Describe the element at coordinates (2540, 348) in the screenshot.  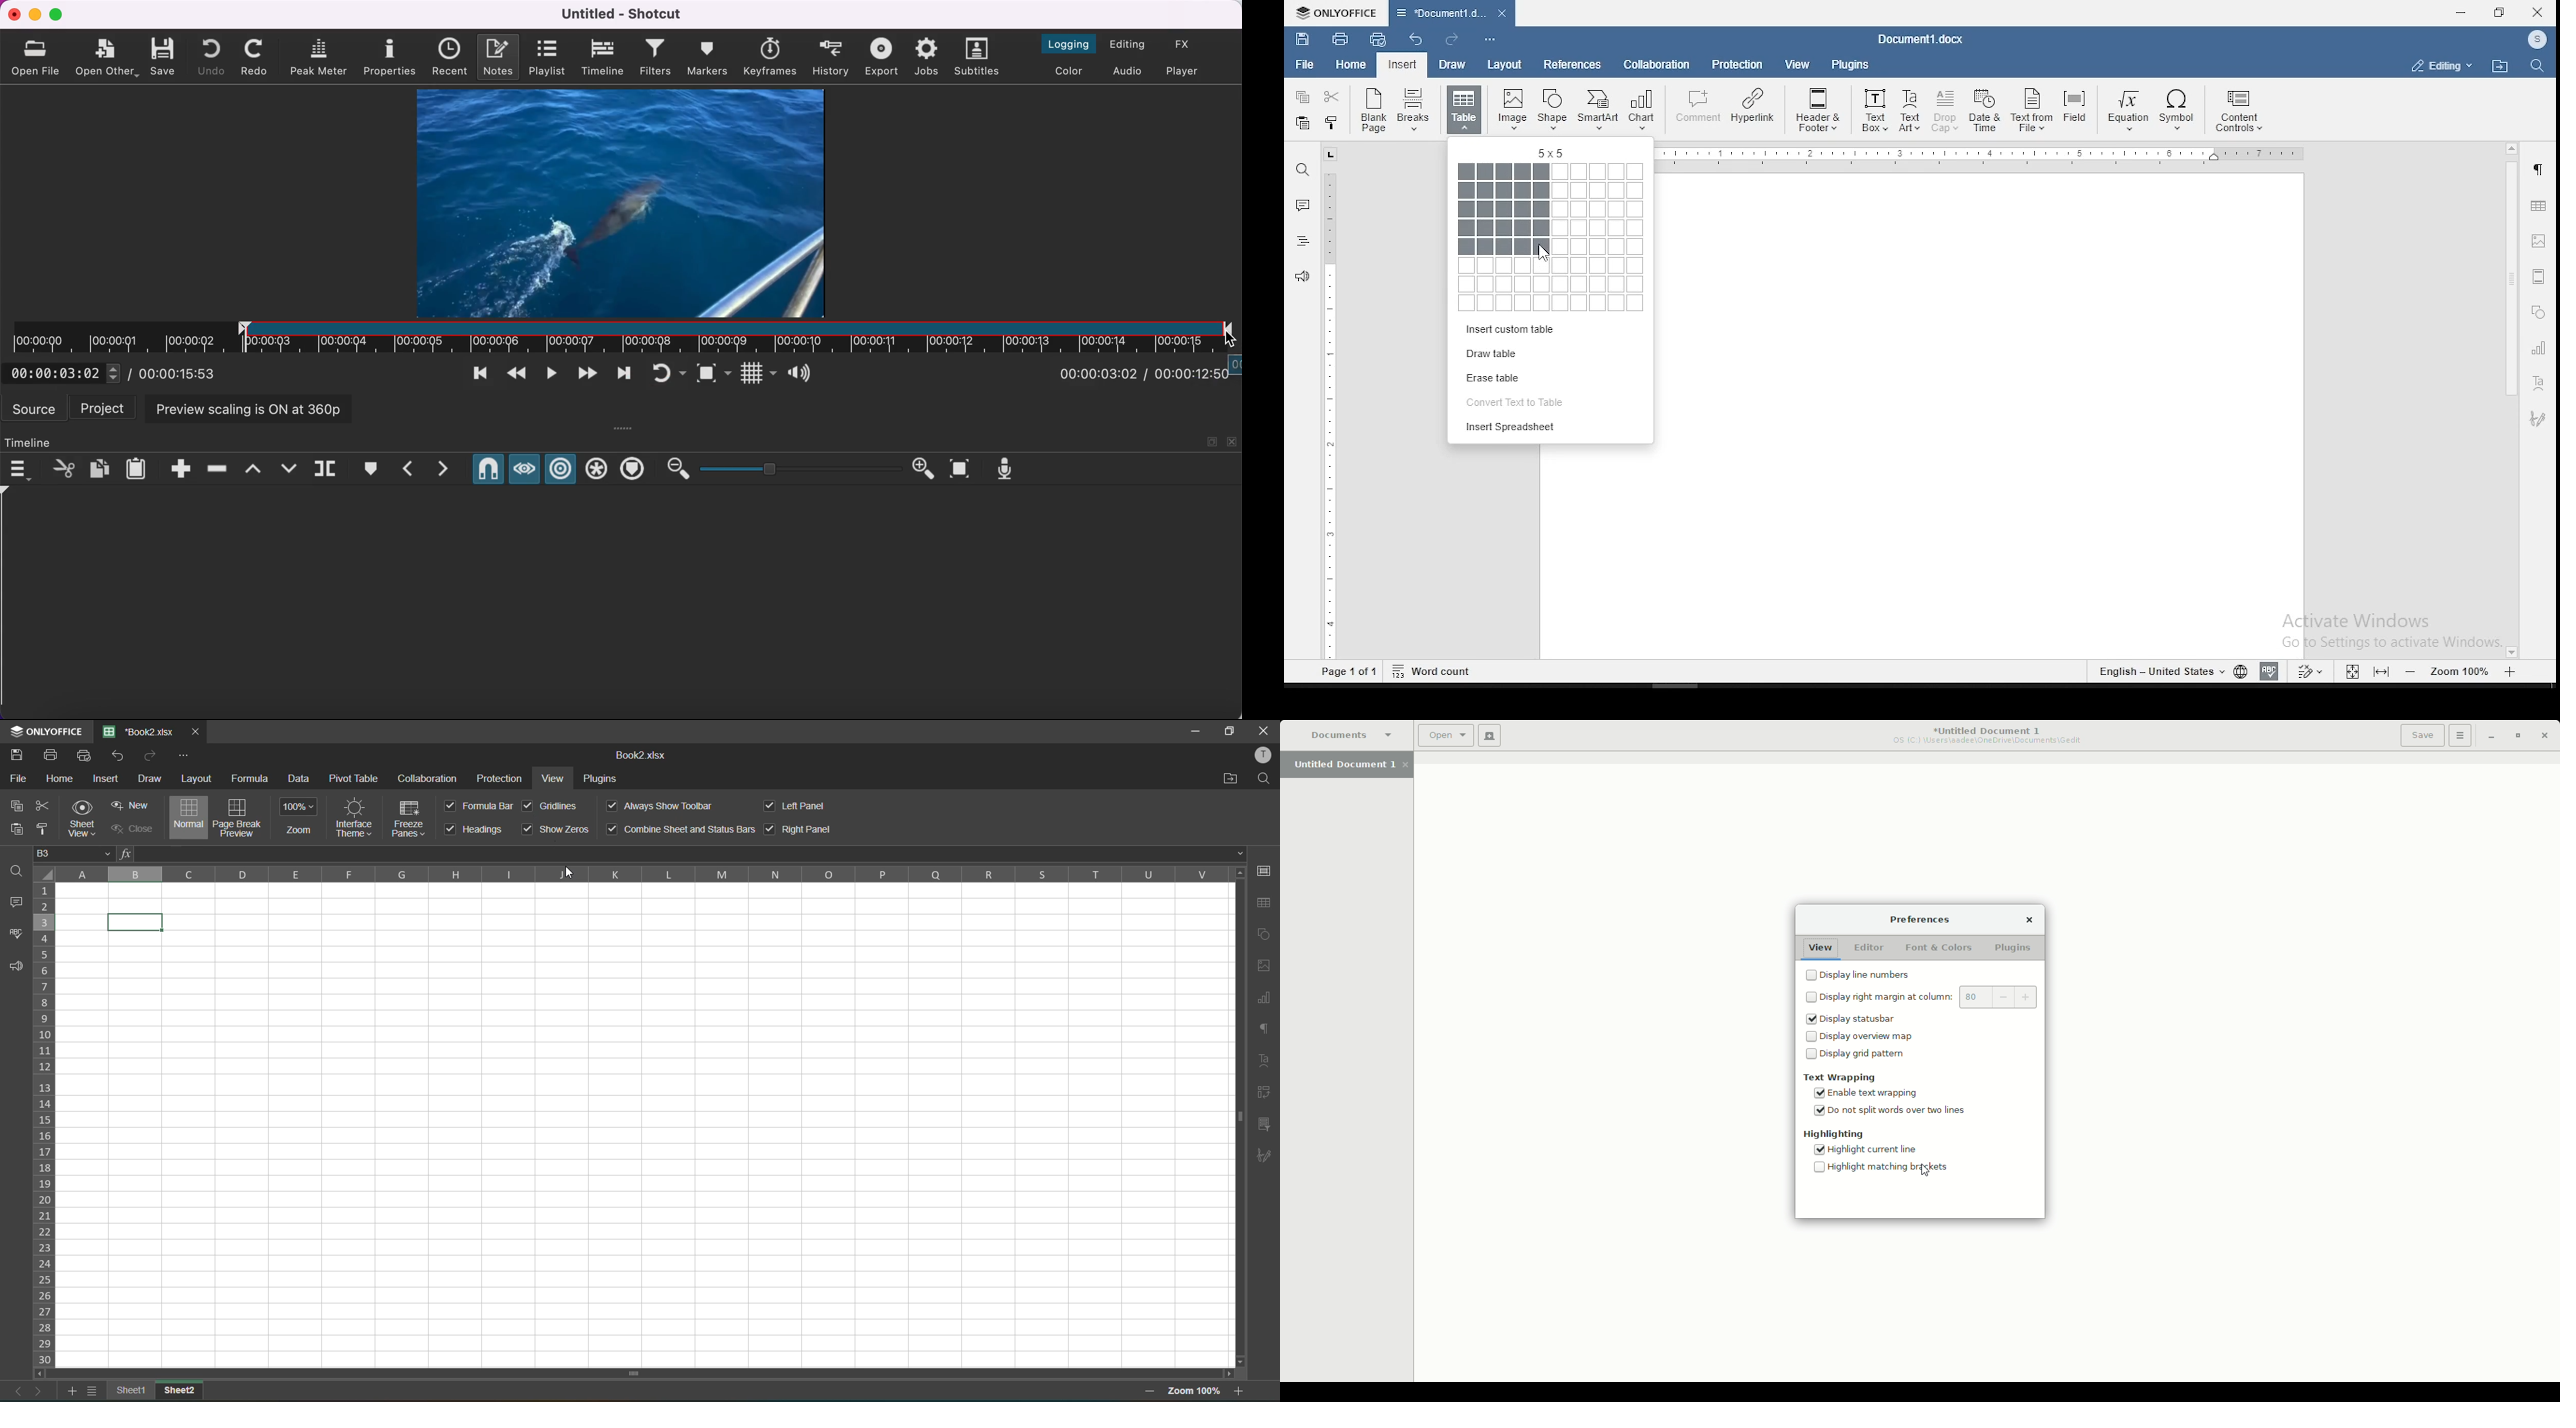
I see `charts settings` at that location.